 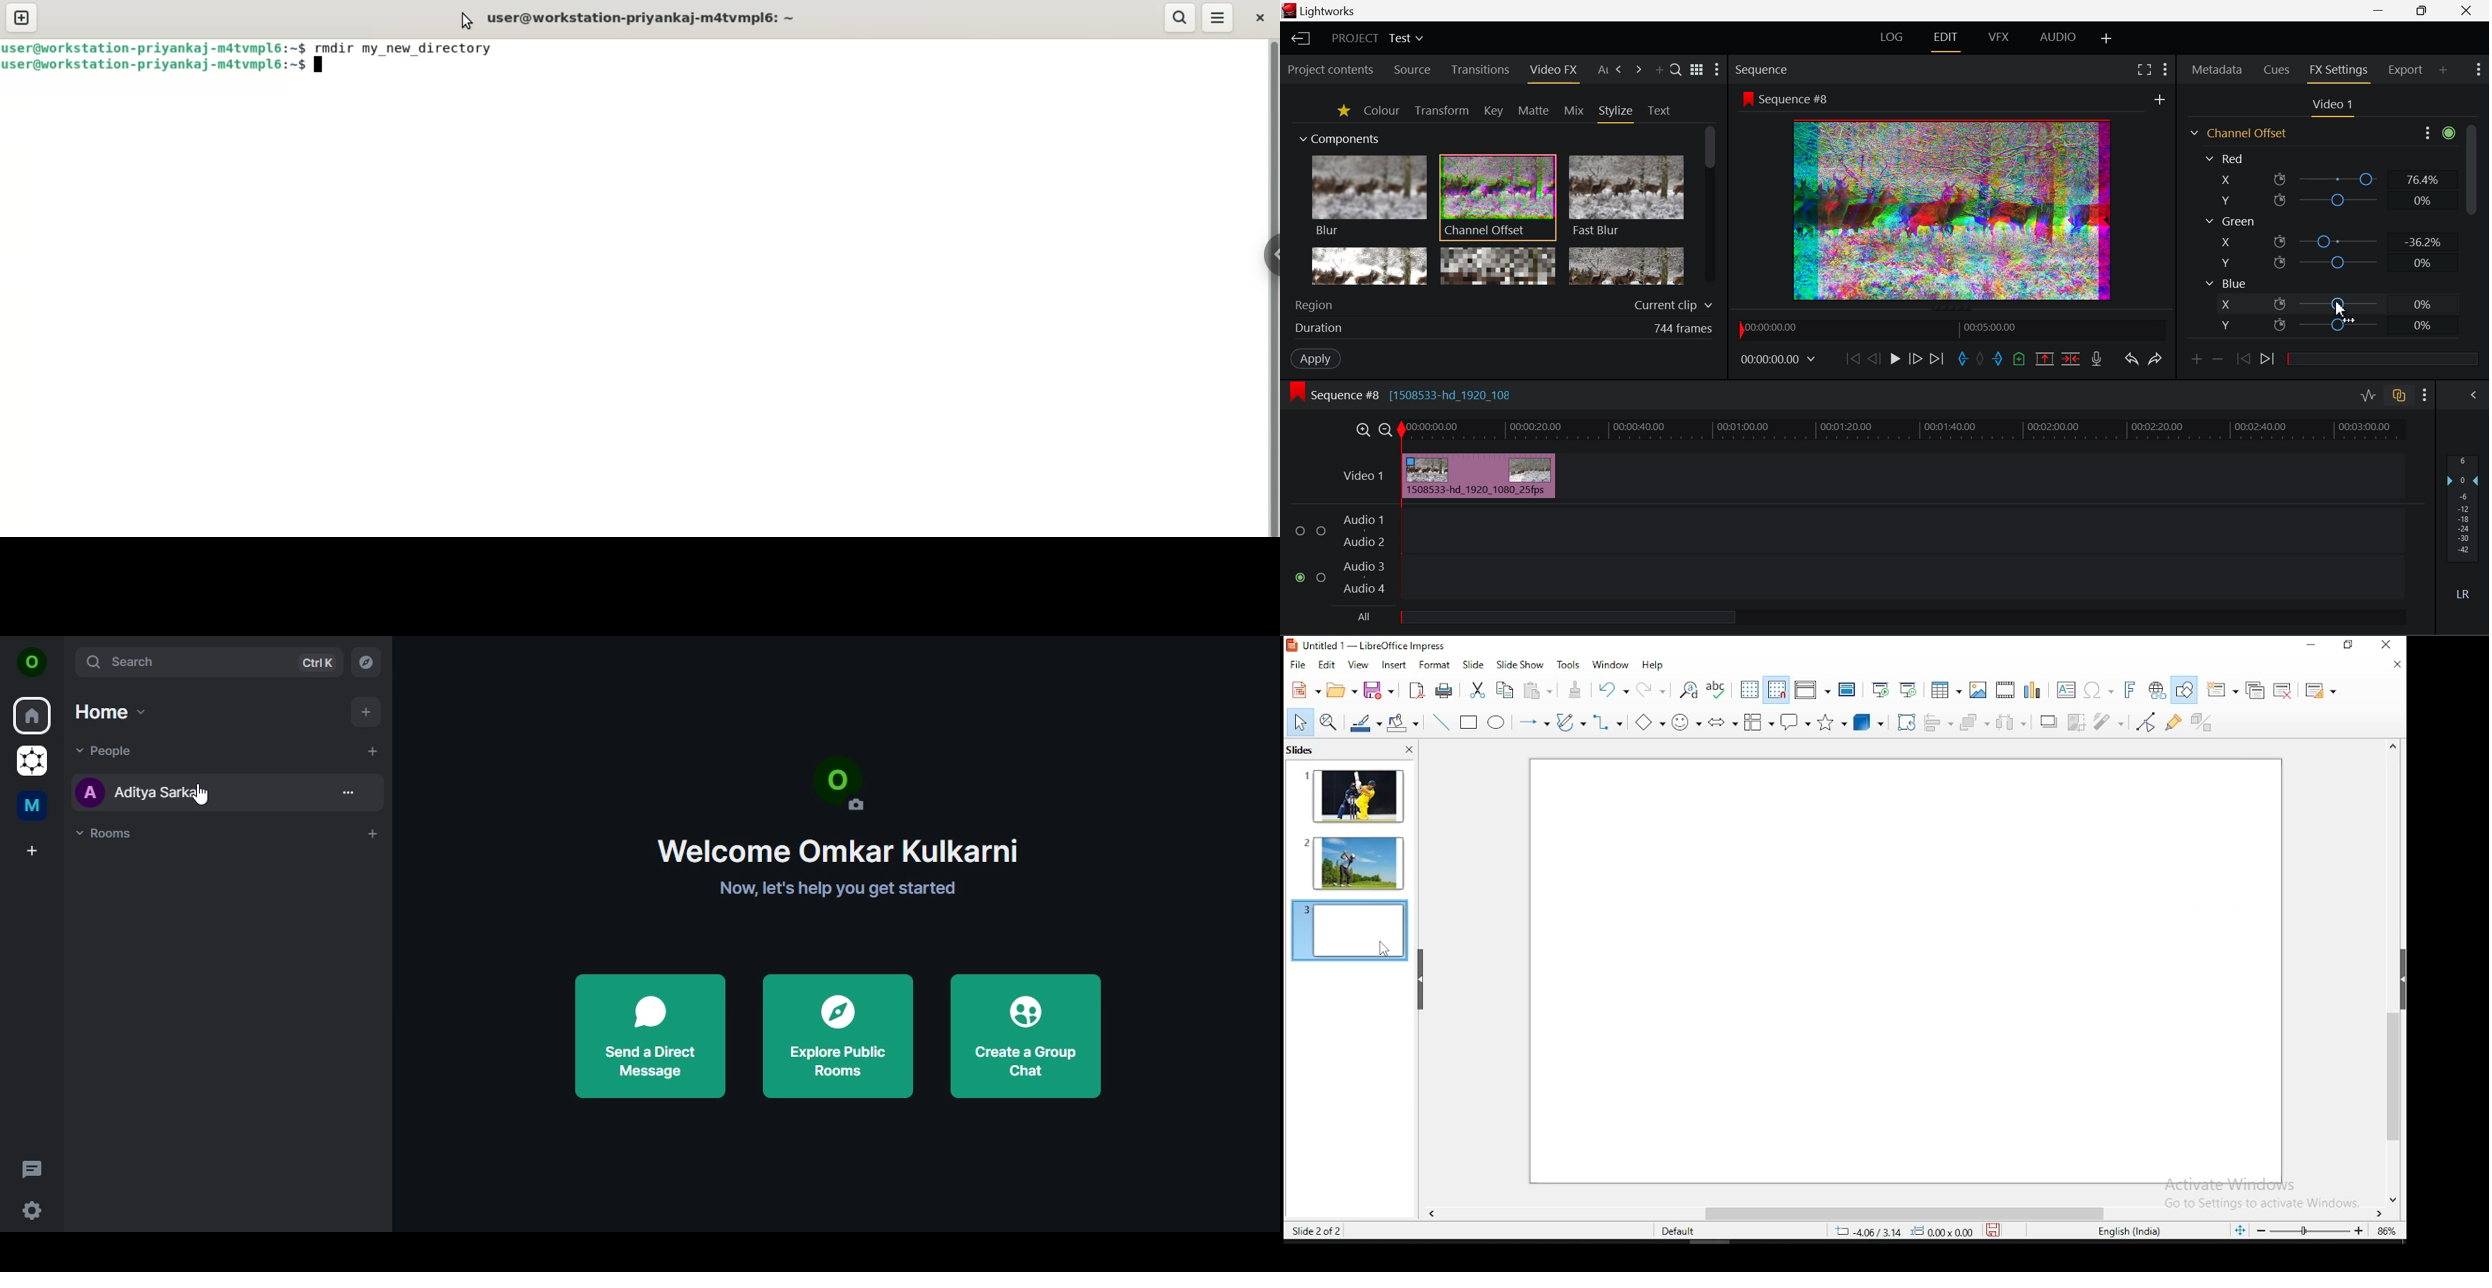 I want to click on insert video, so click(x=2004, y=688).